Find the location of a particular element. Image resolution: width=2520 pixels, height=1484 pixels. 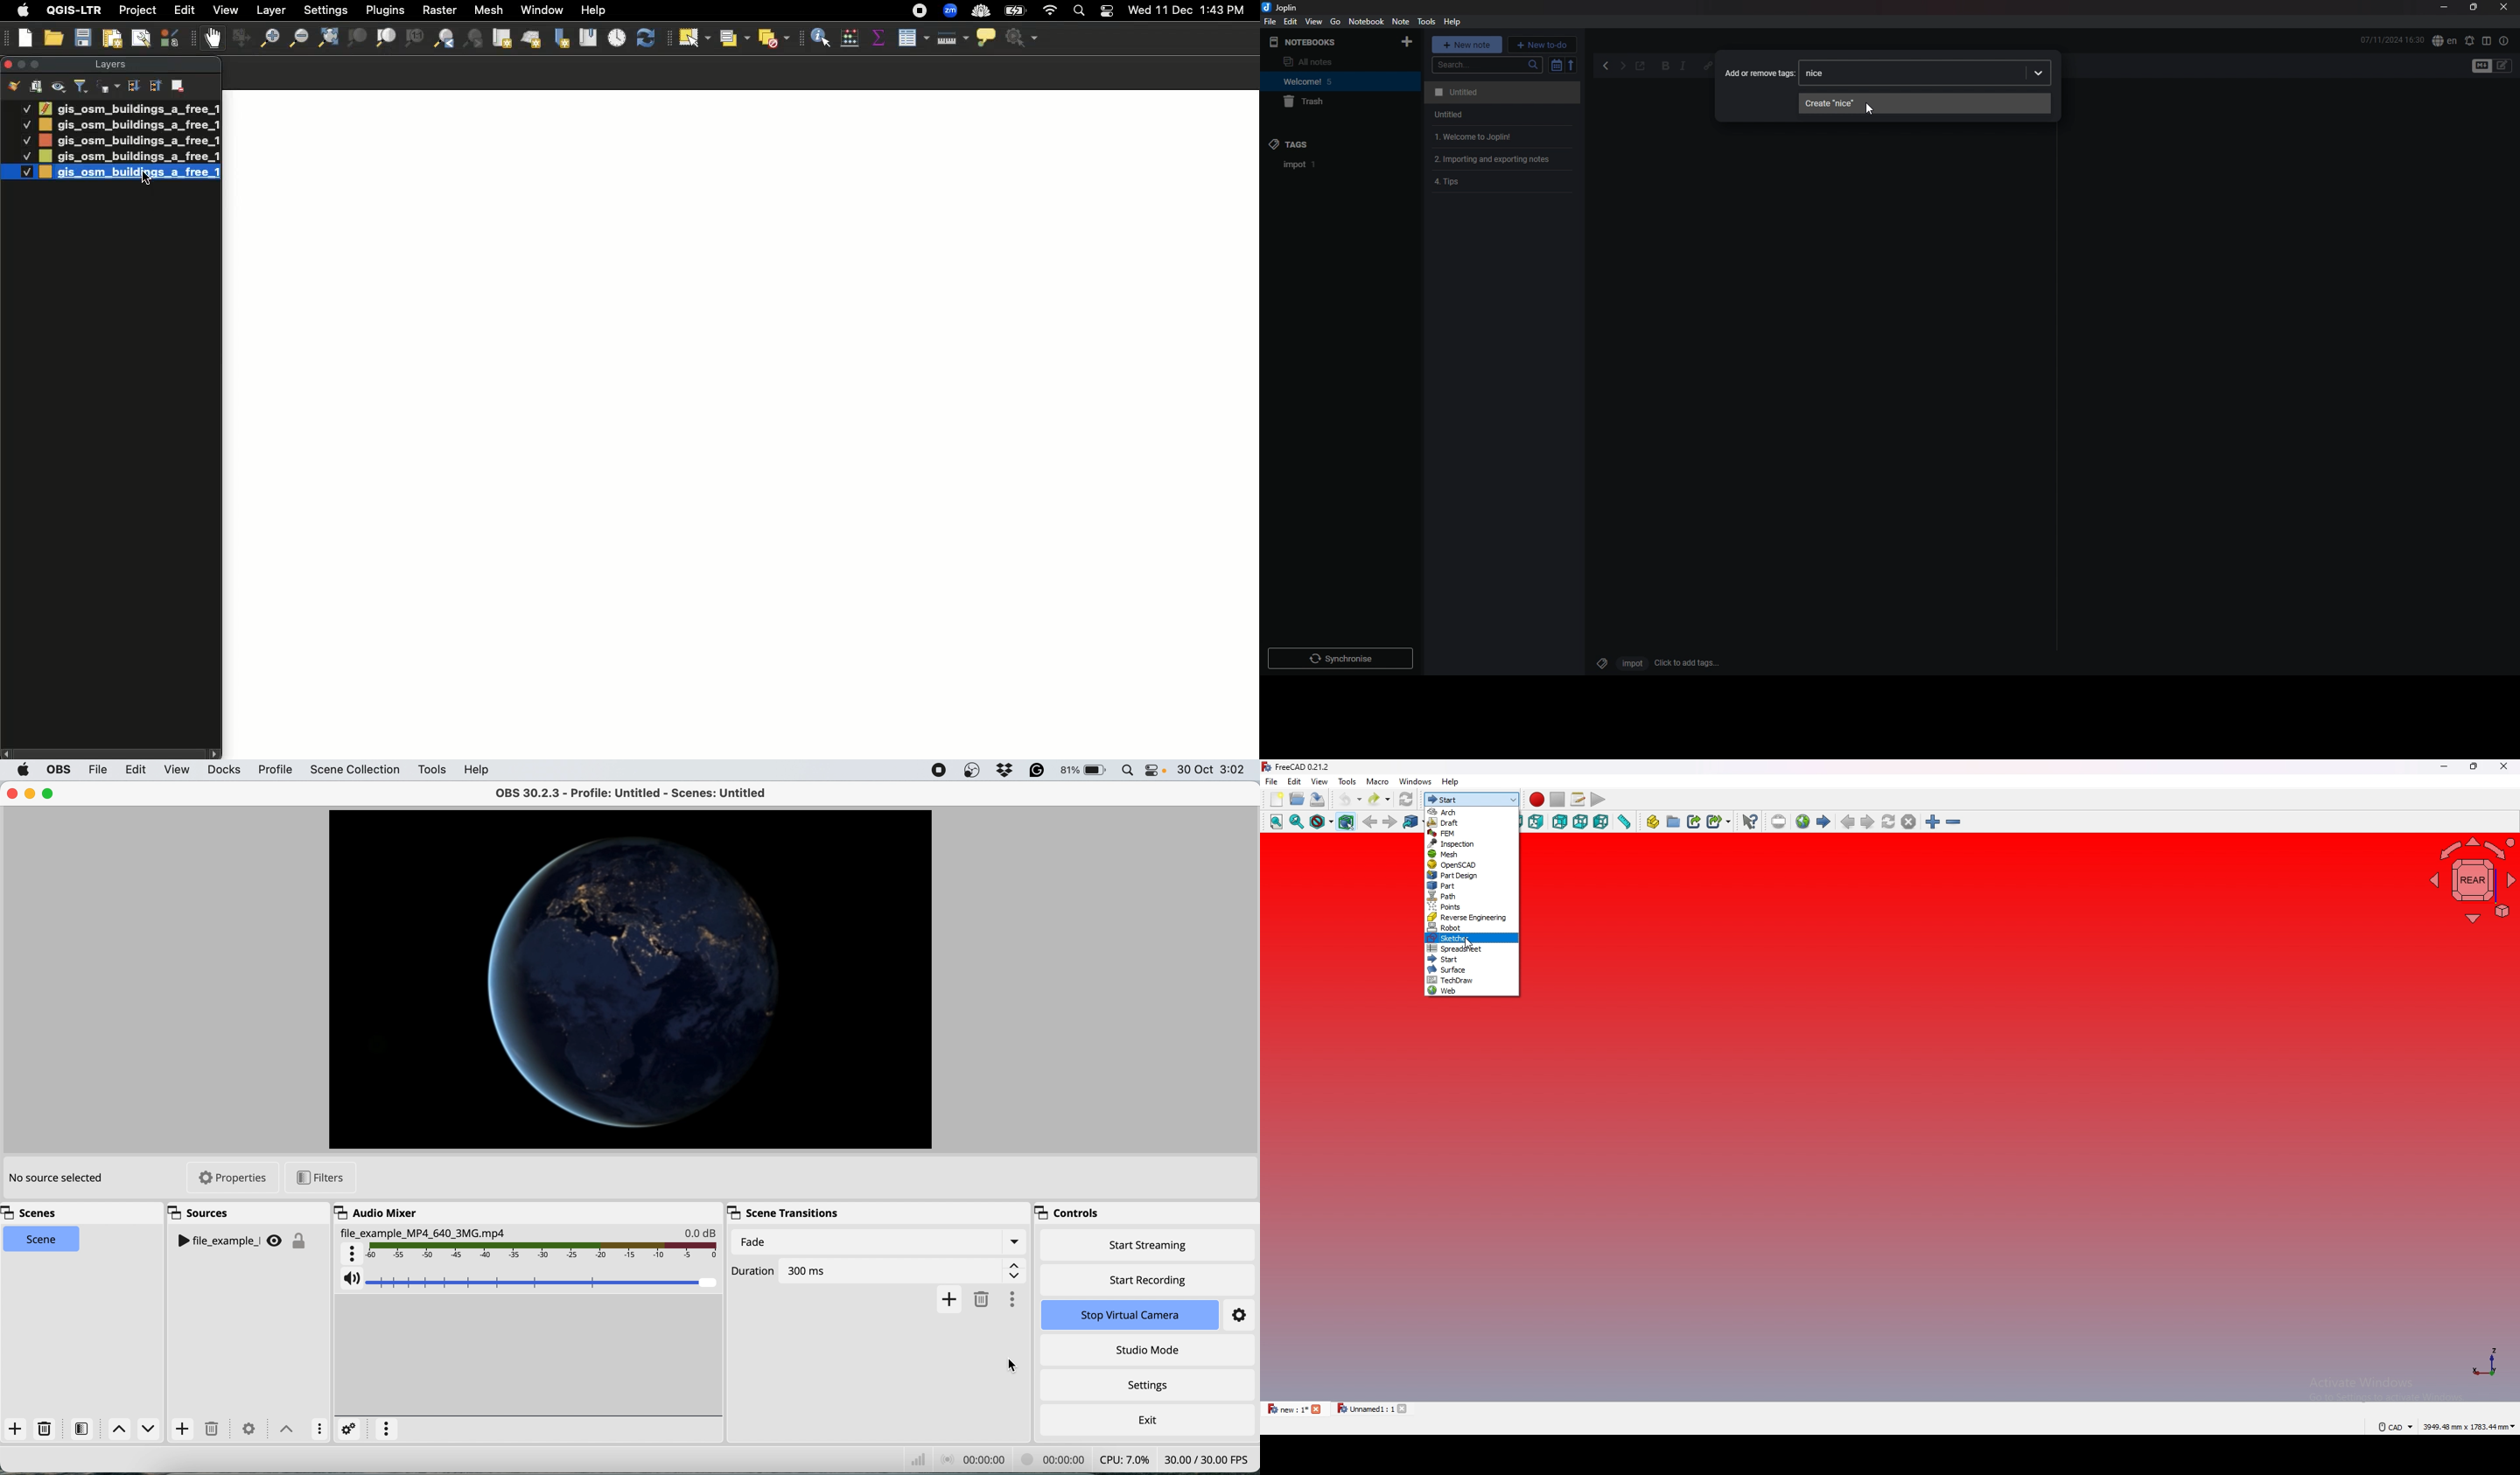

Untitled is located at coordinates (1500, 93).